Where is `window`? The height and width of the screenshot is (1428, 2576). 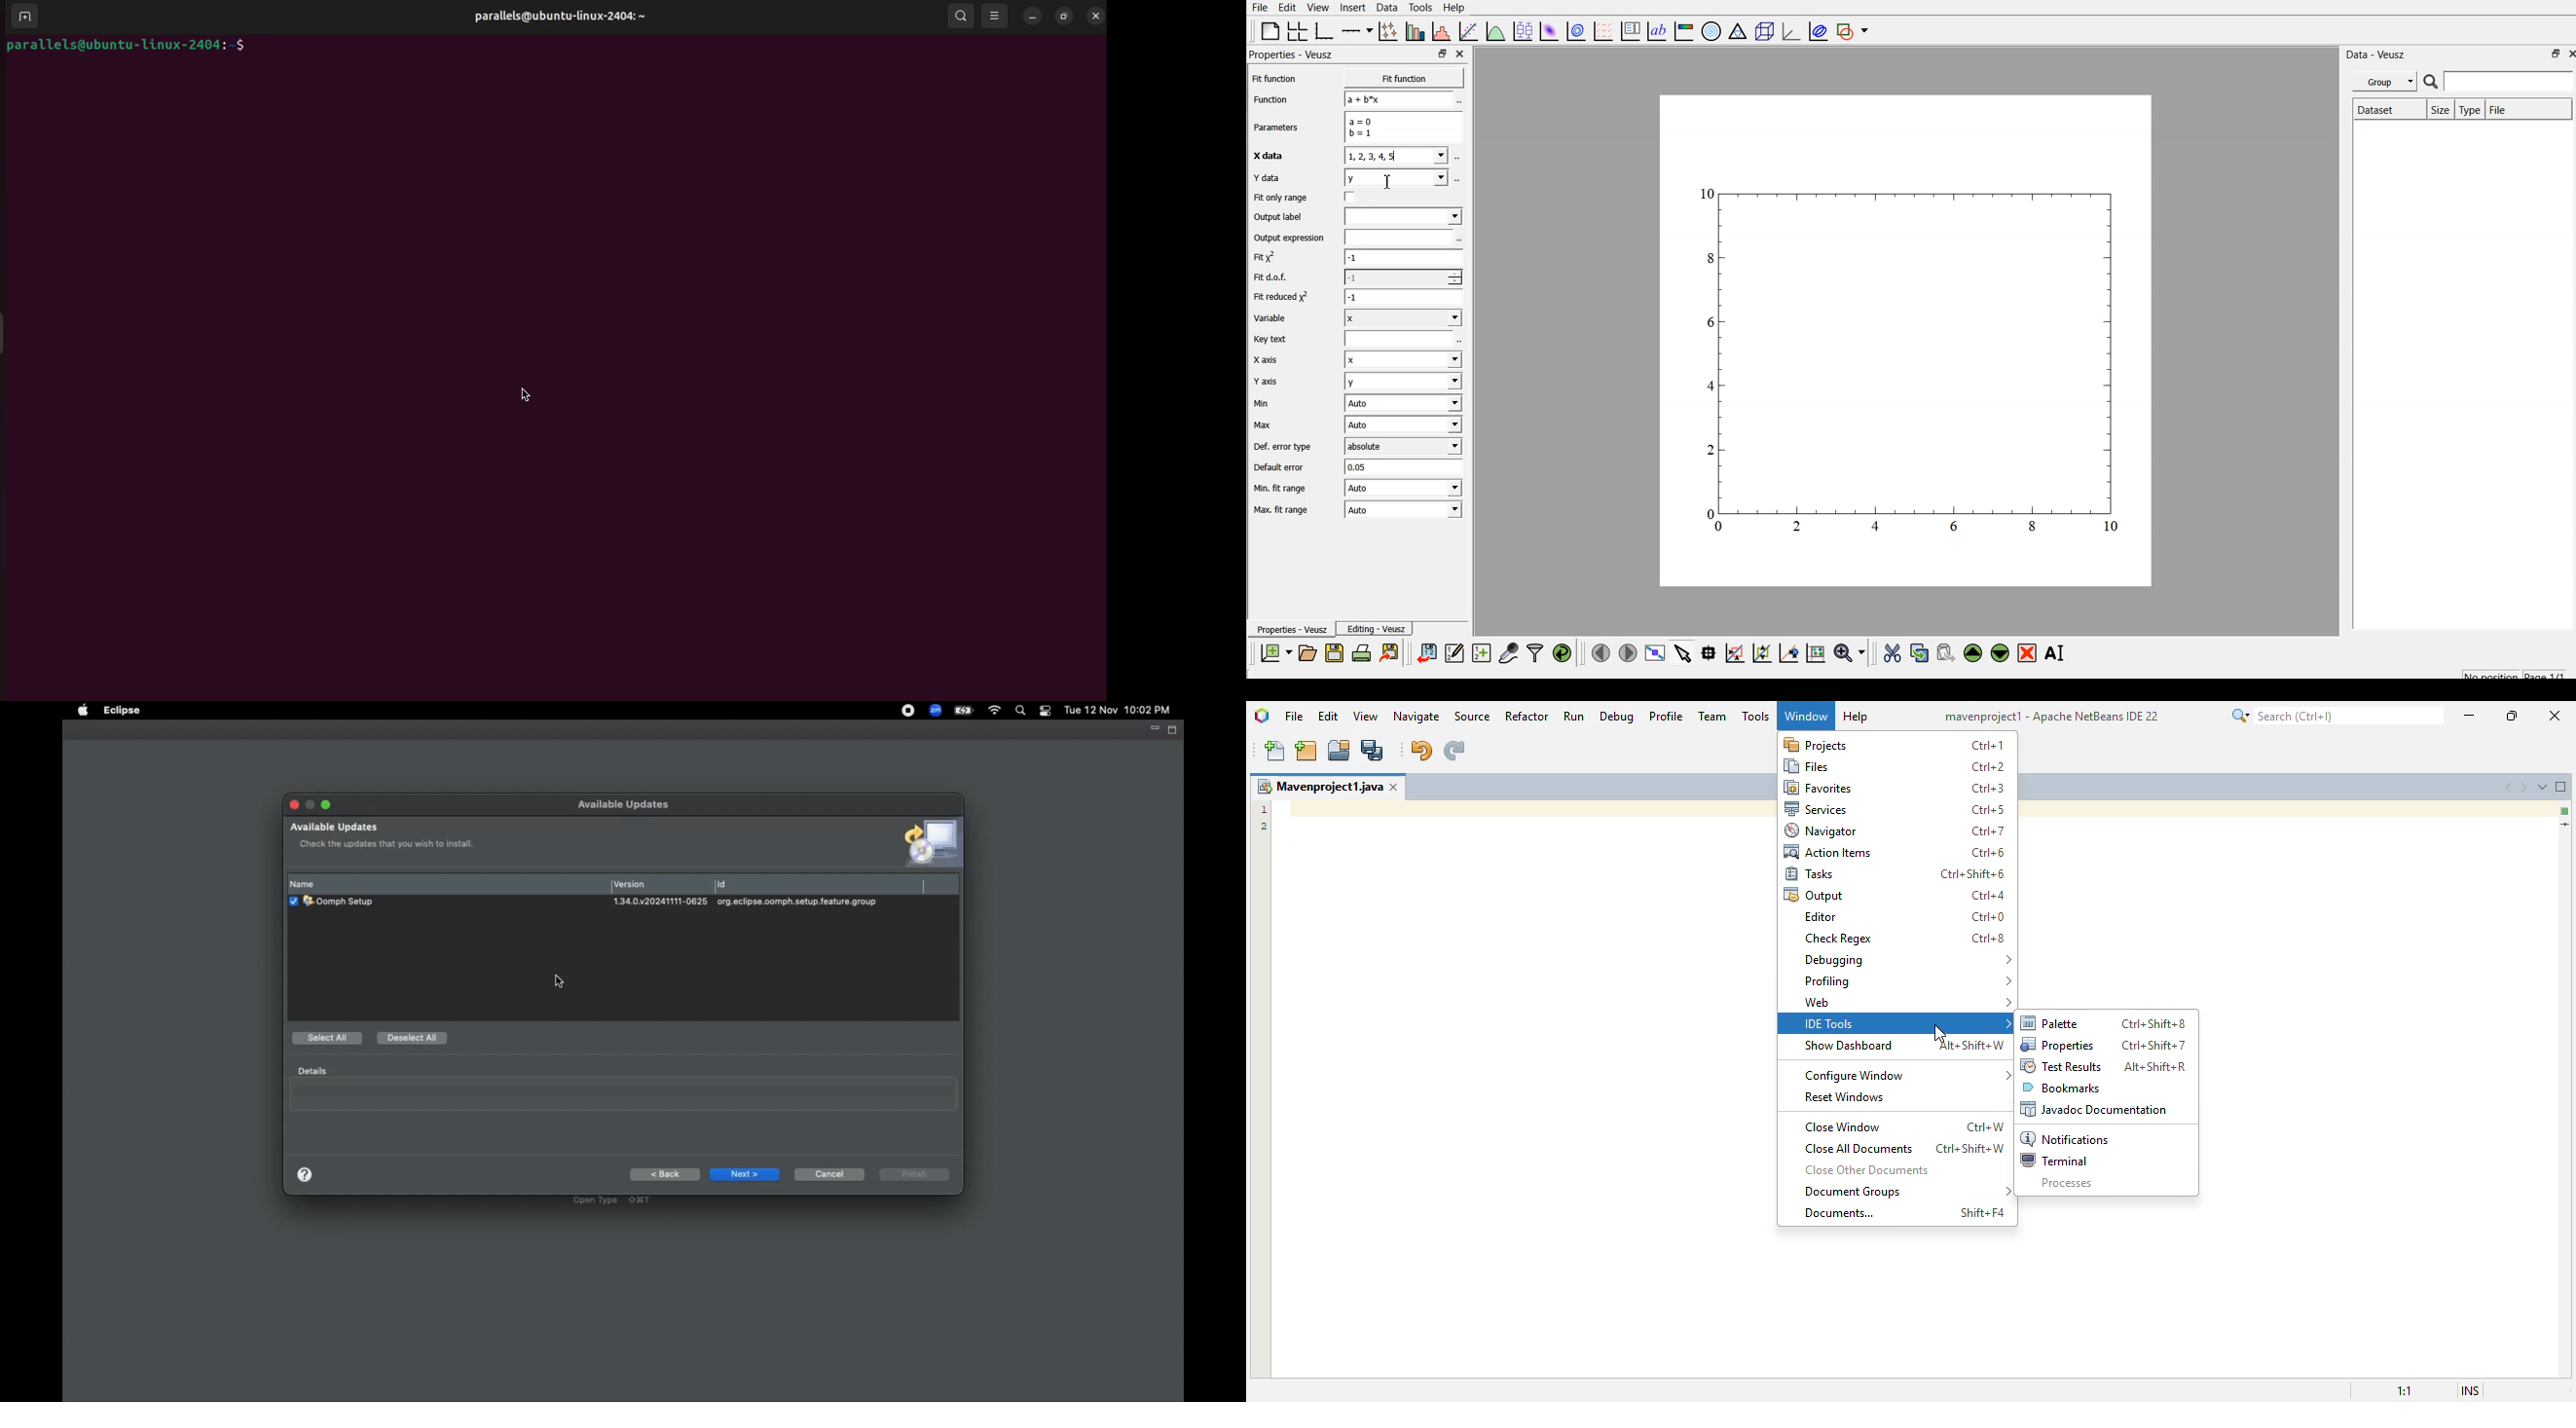 window is located at coordinates (1806, 715).